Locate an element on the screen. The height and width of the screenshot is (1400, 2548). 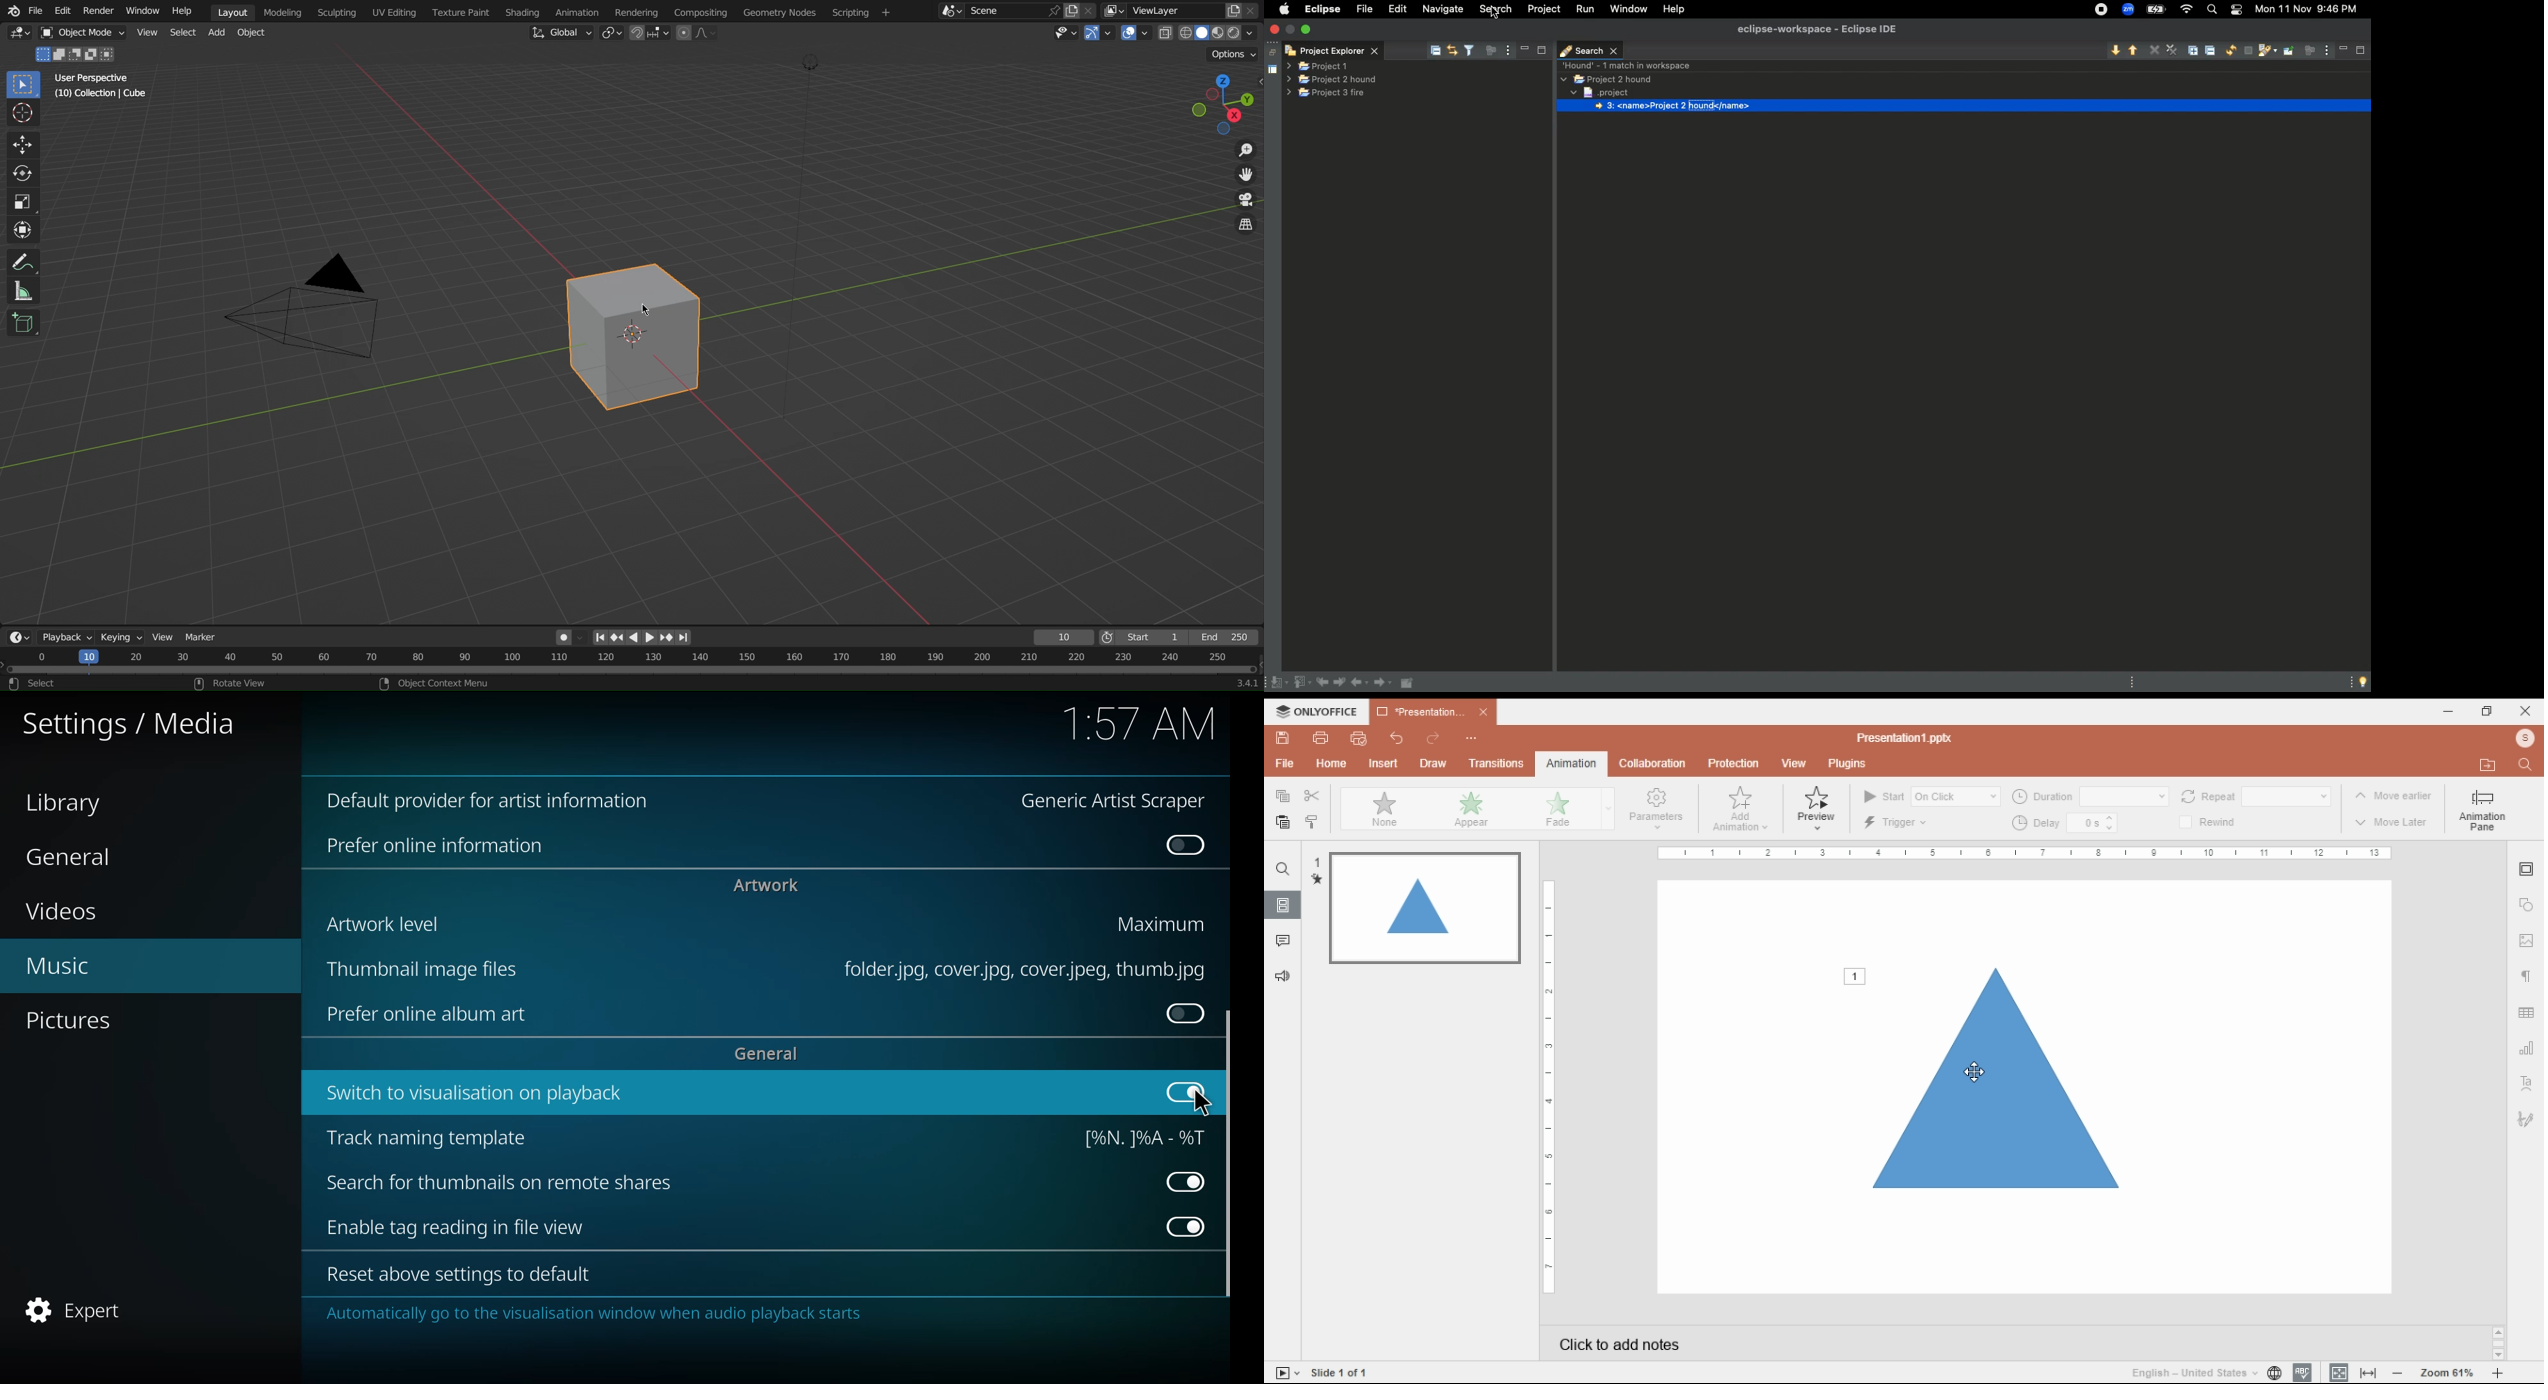
scroll bar is located at coordinates (1223, 1160).